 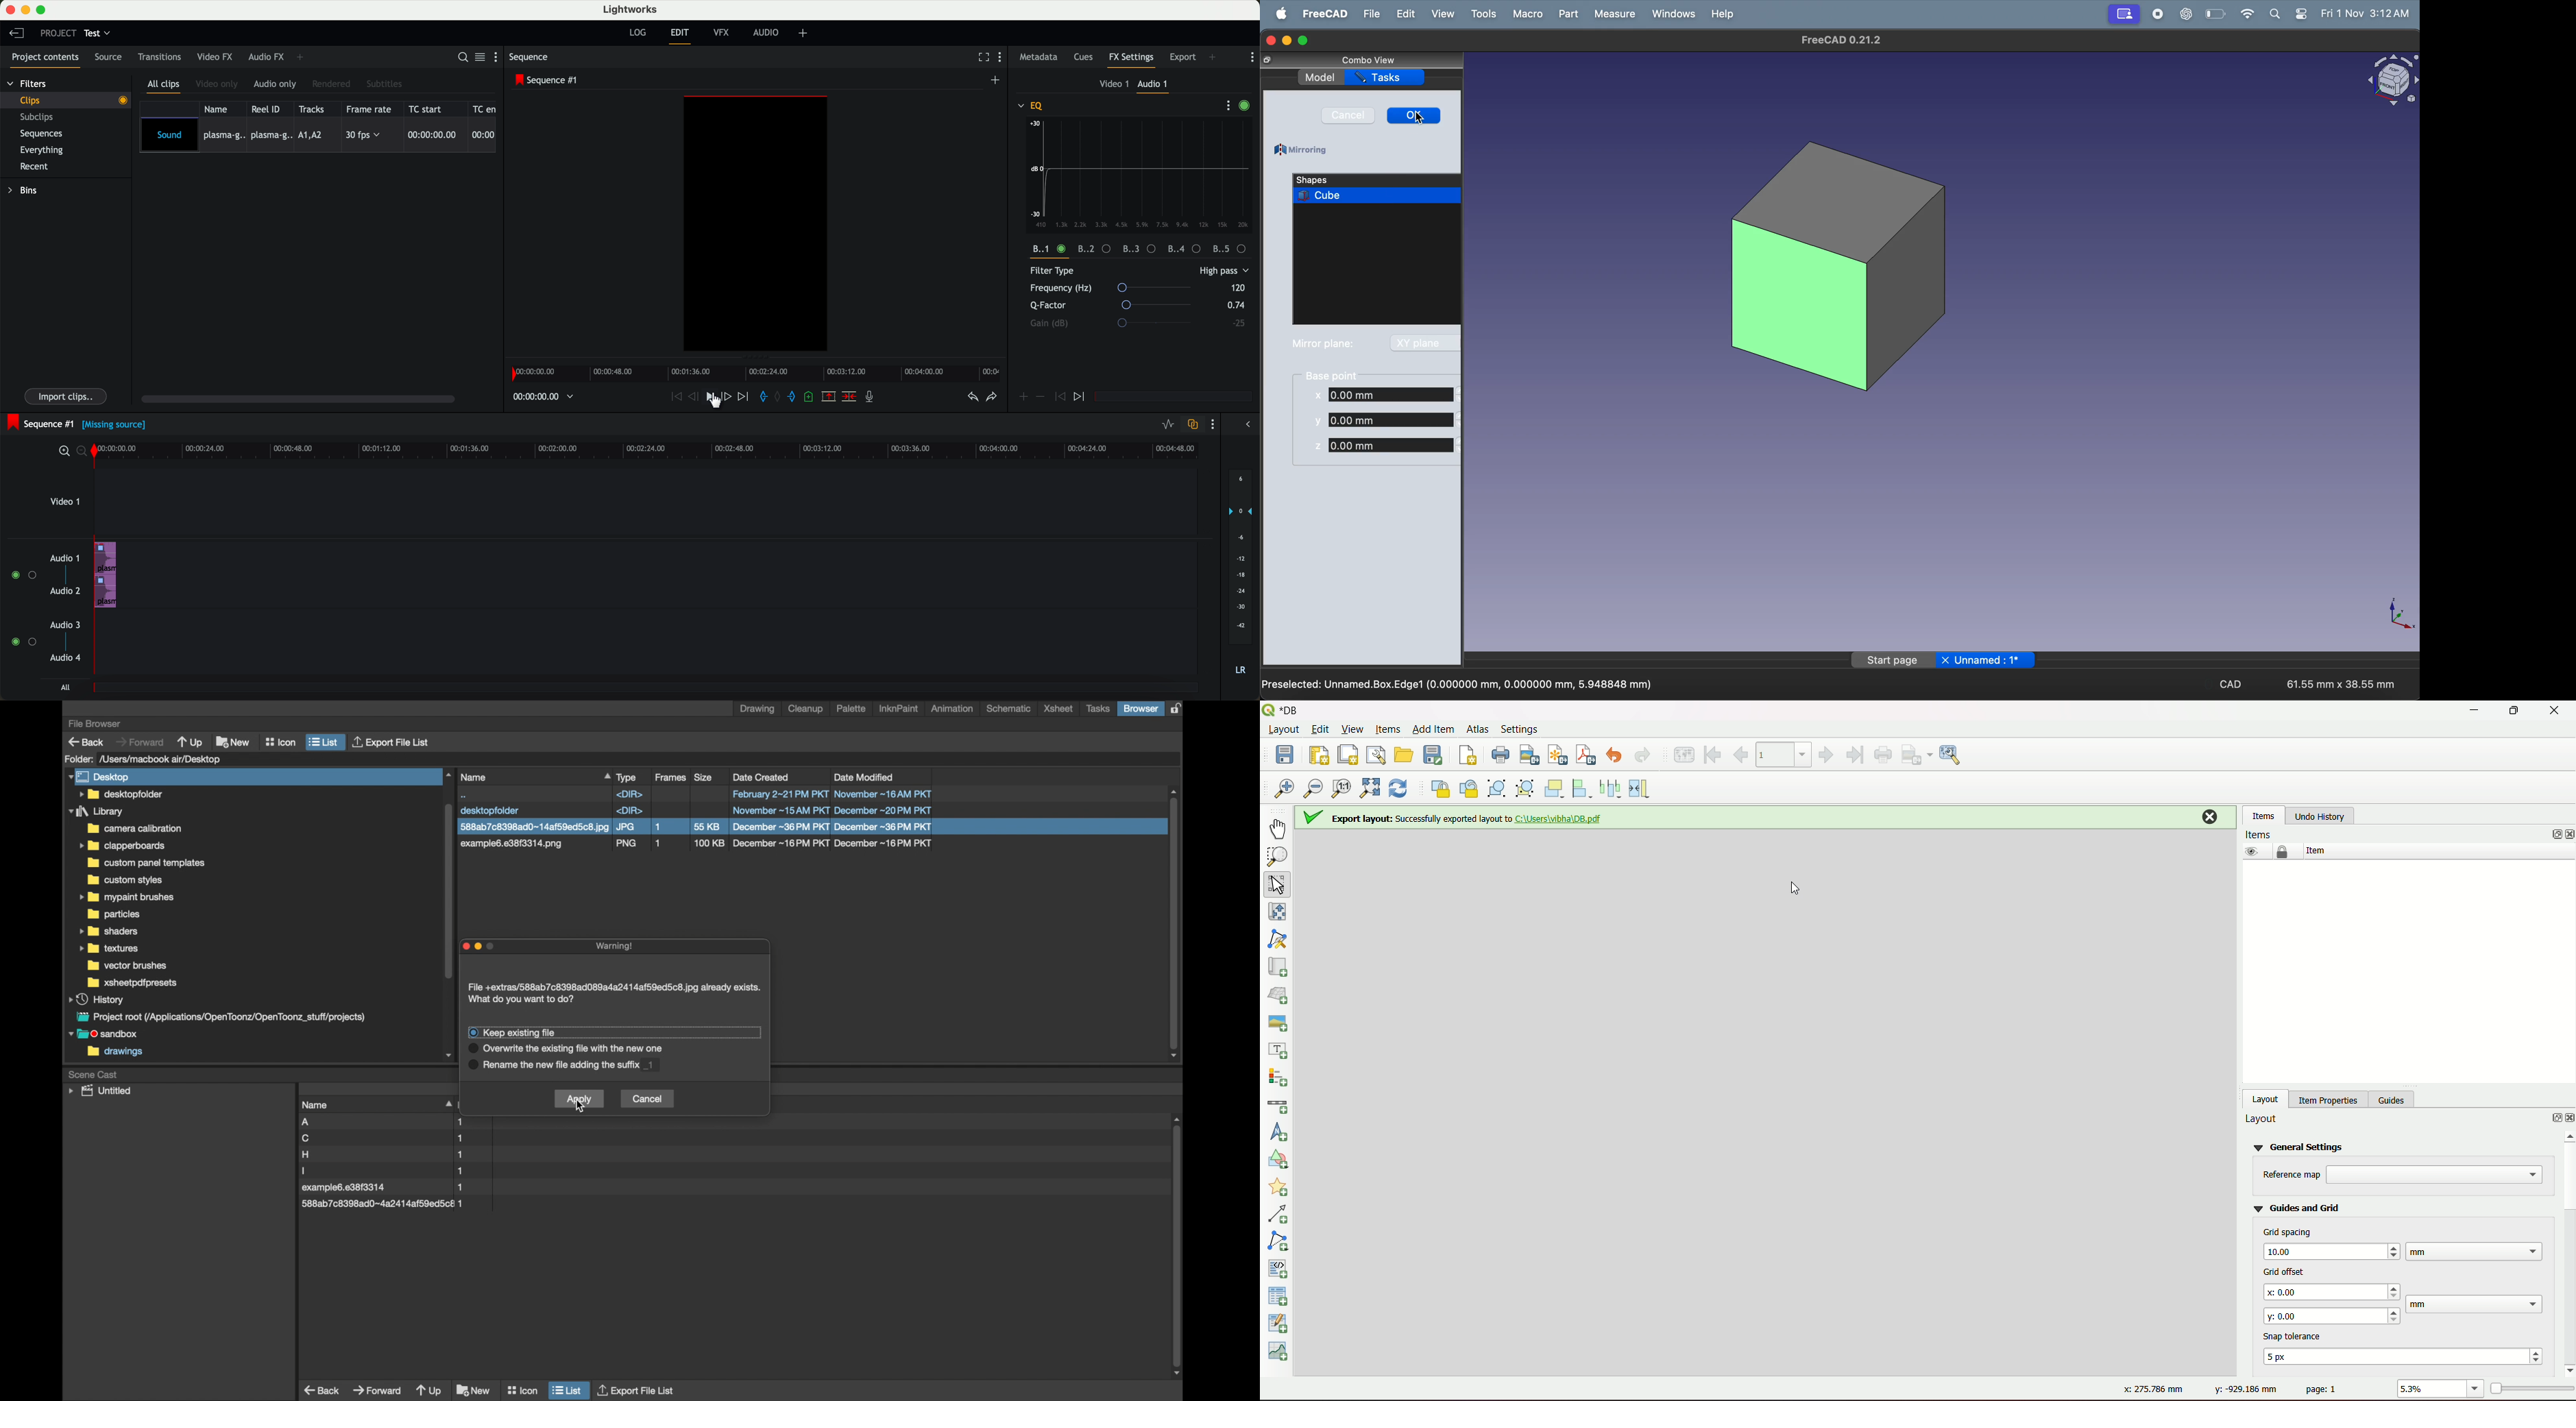 What do you see at coordinates (872, 398) in the screenshot?
I see `record a voice over` at bounding box center [872, 398].